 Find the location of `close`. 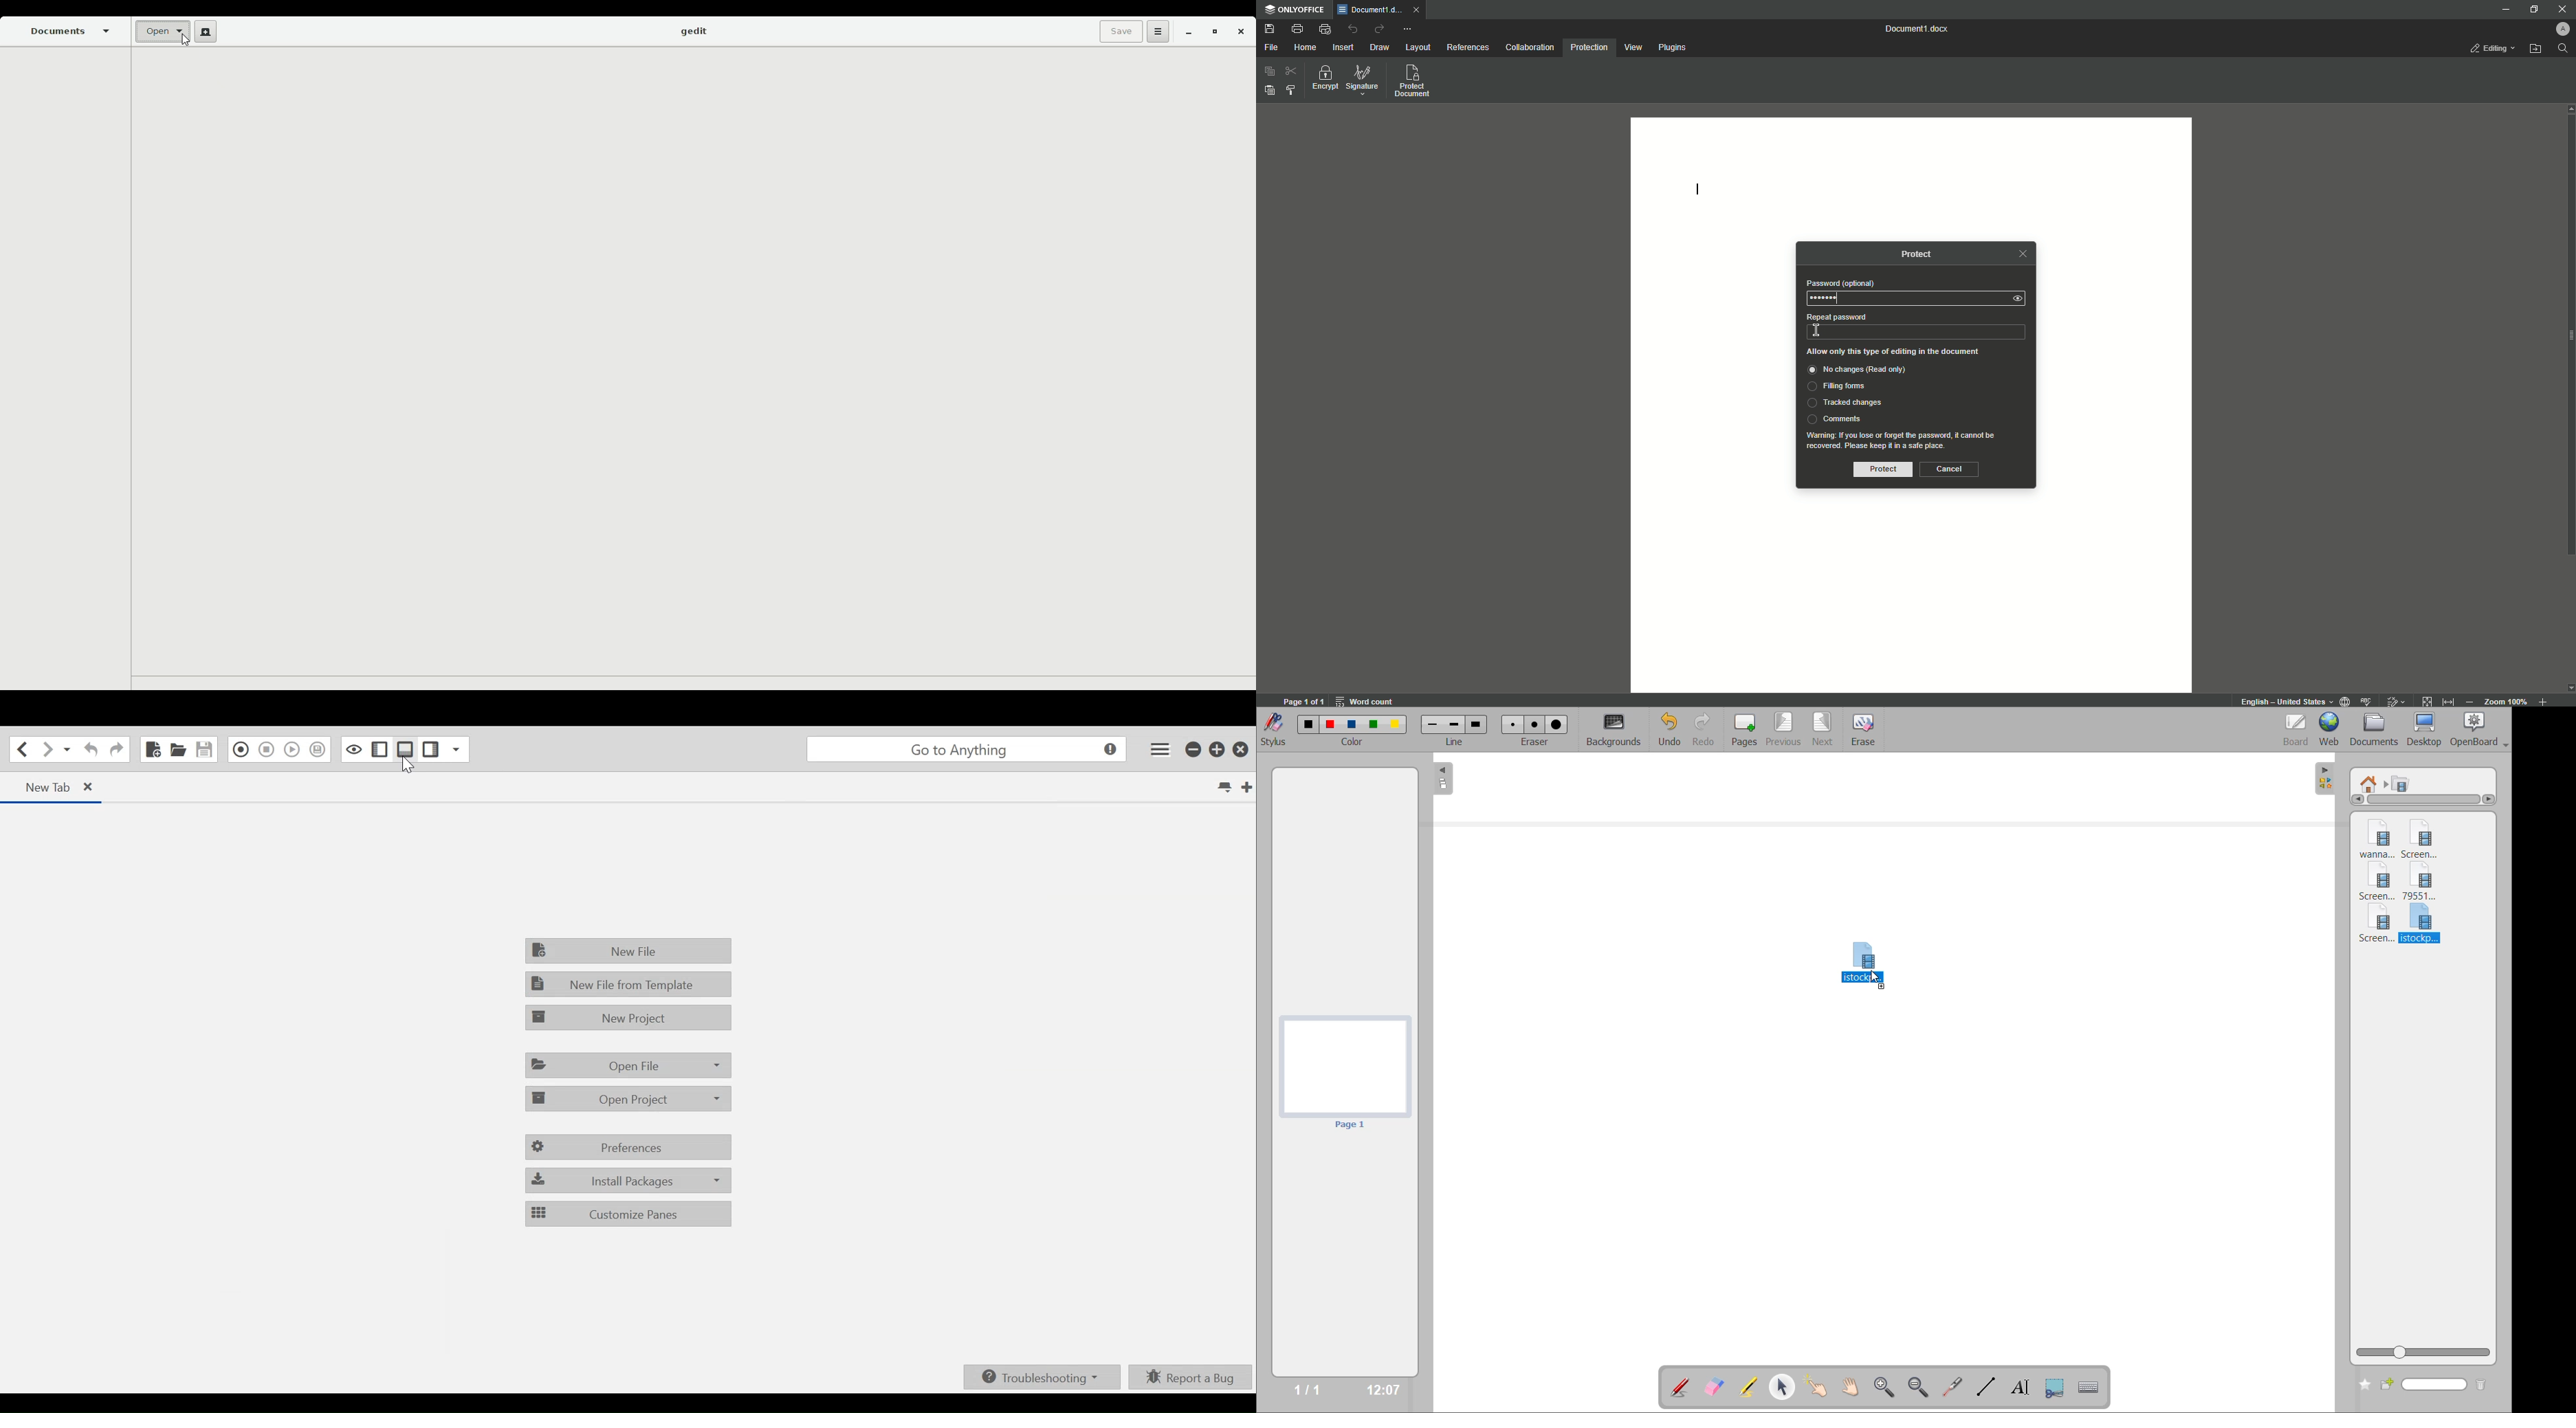

close is located at coordinates (2022, 254).